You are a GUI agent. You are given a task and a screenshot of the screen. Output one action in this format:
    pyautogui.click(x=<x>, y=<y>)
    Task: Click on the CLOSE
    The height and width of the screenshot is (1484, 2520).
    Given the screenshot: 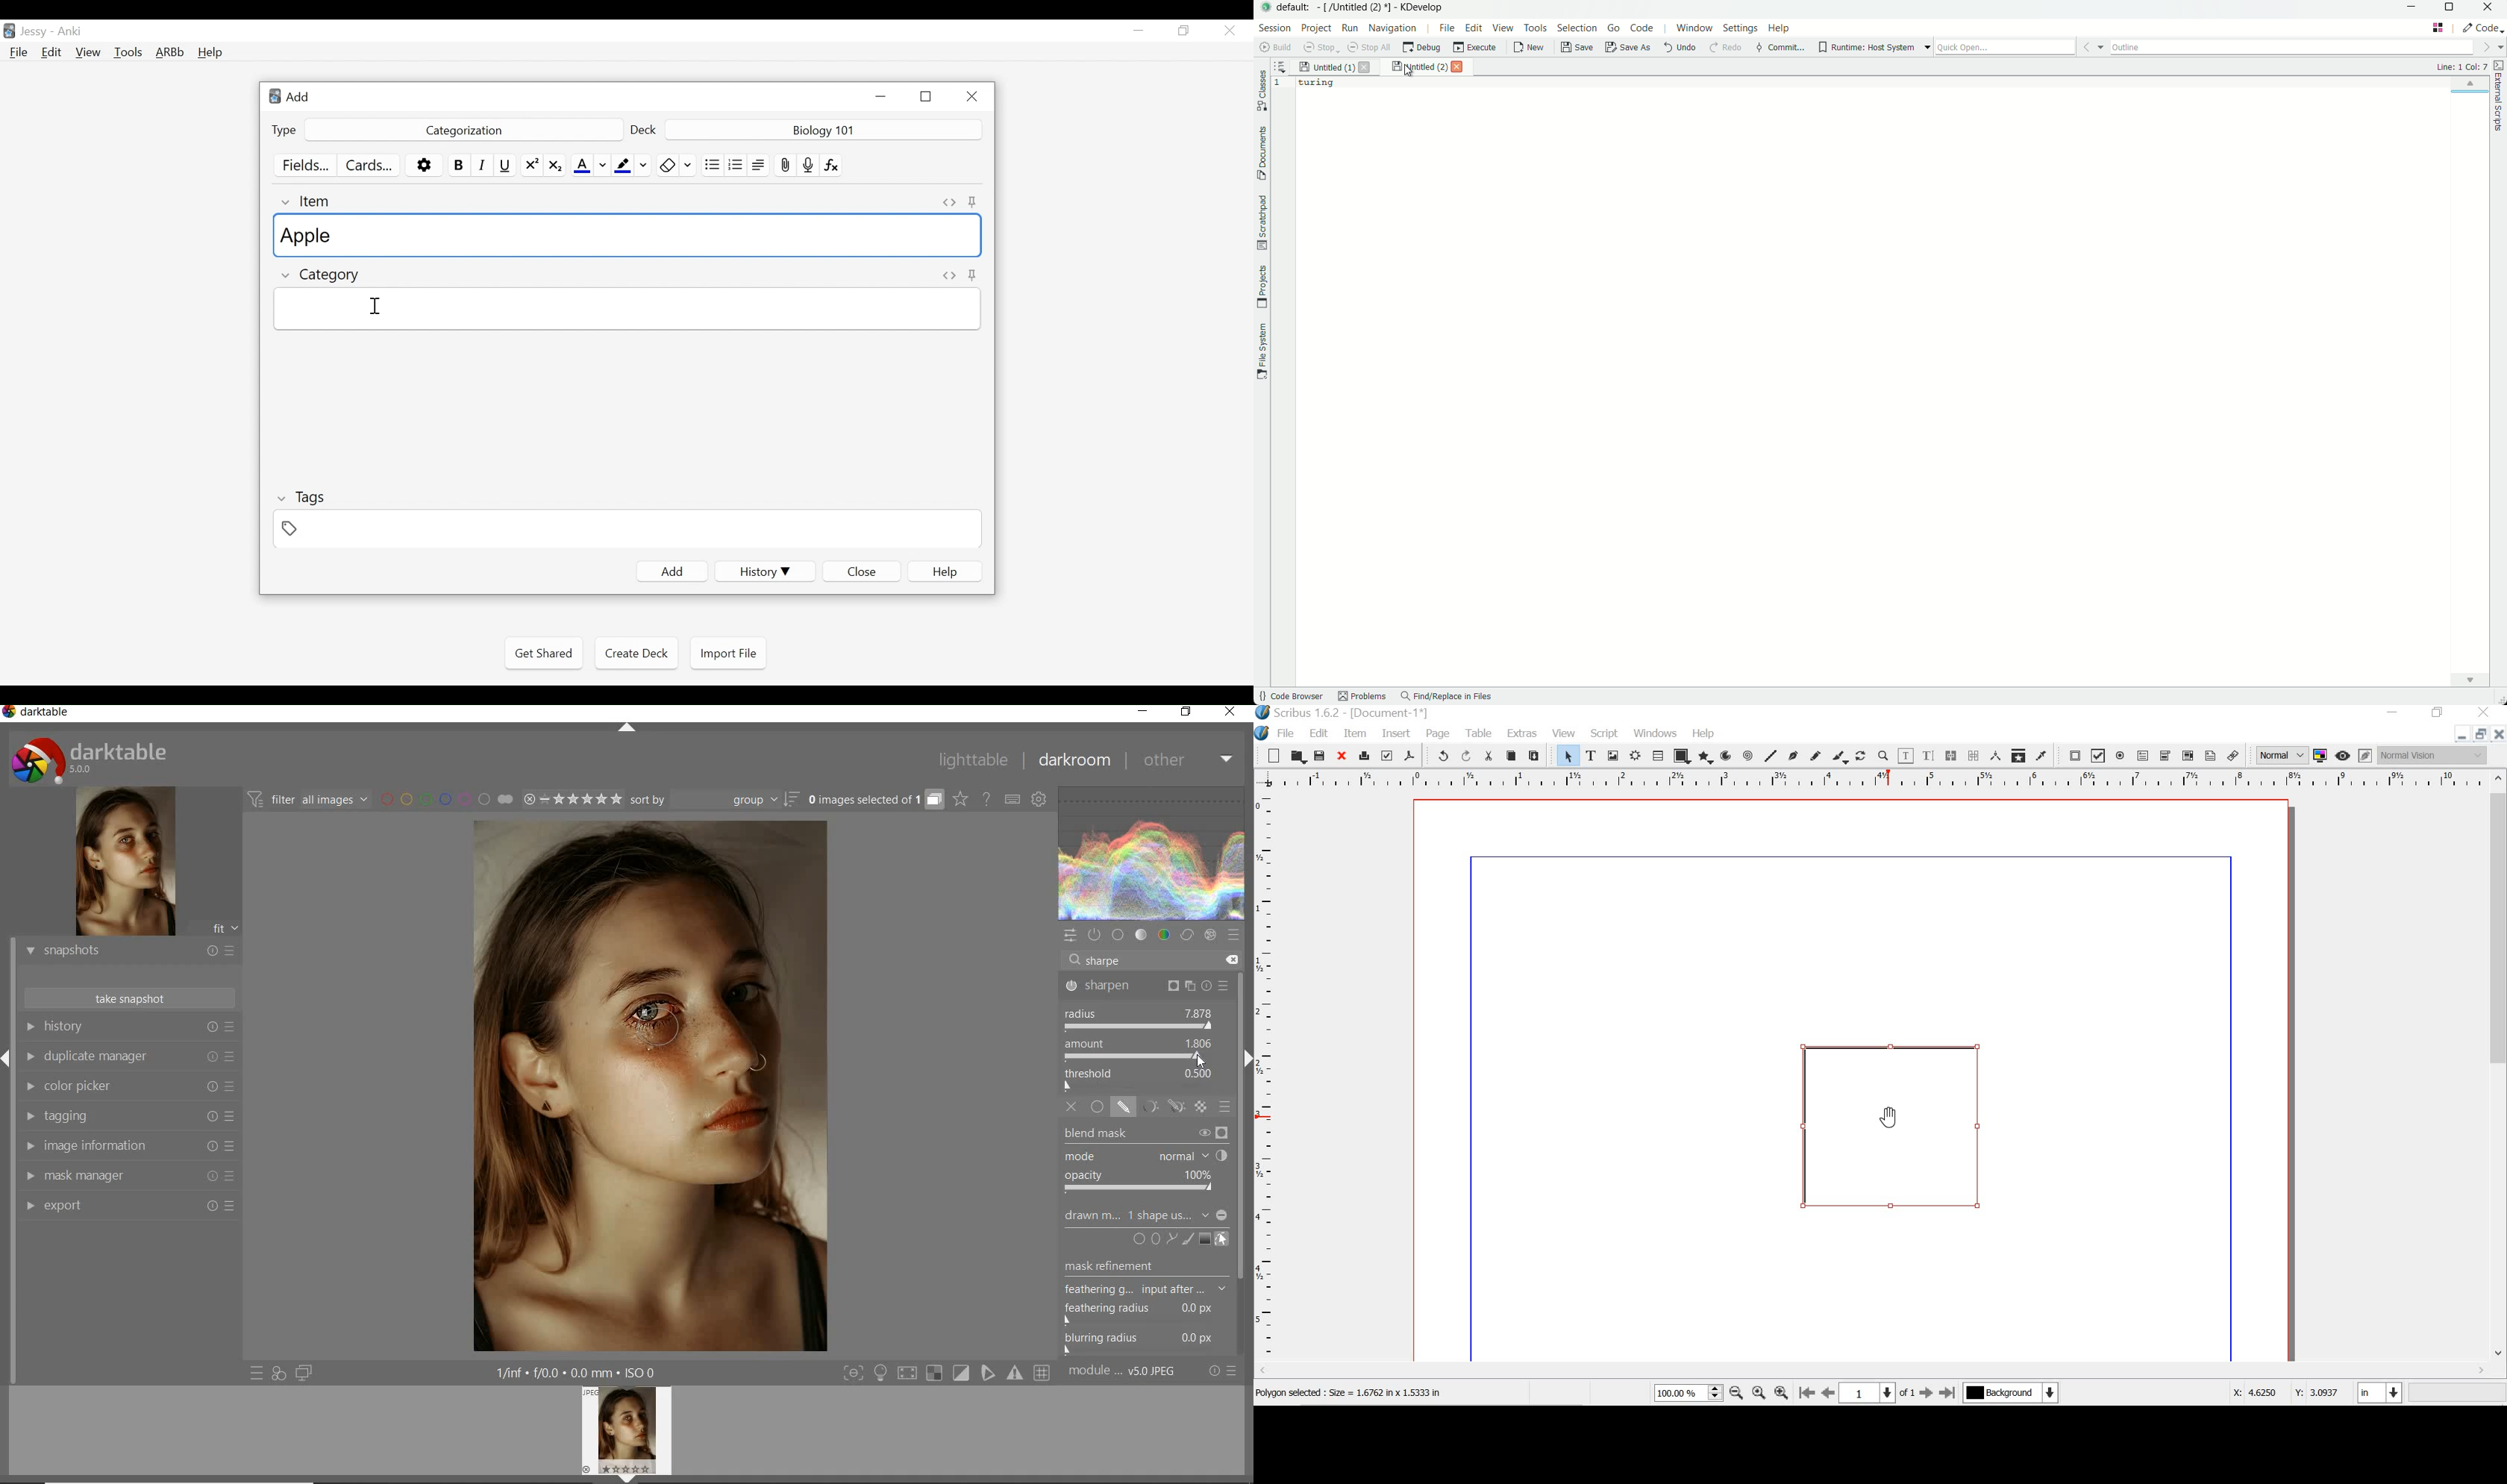 What is the action you would take?
    pyautogui.click(x=2499, y=734)
    